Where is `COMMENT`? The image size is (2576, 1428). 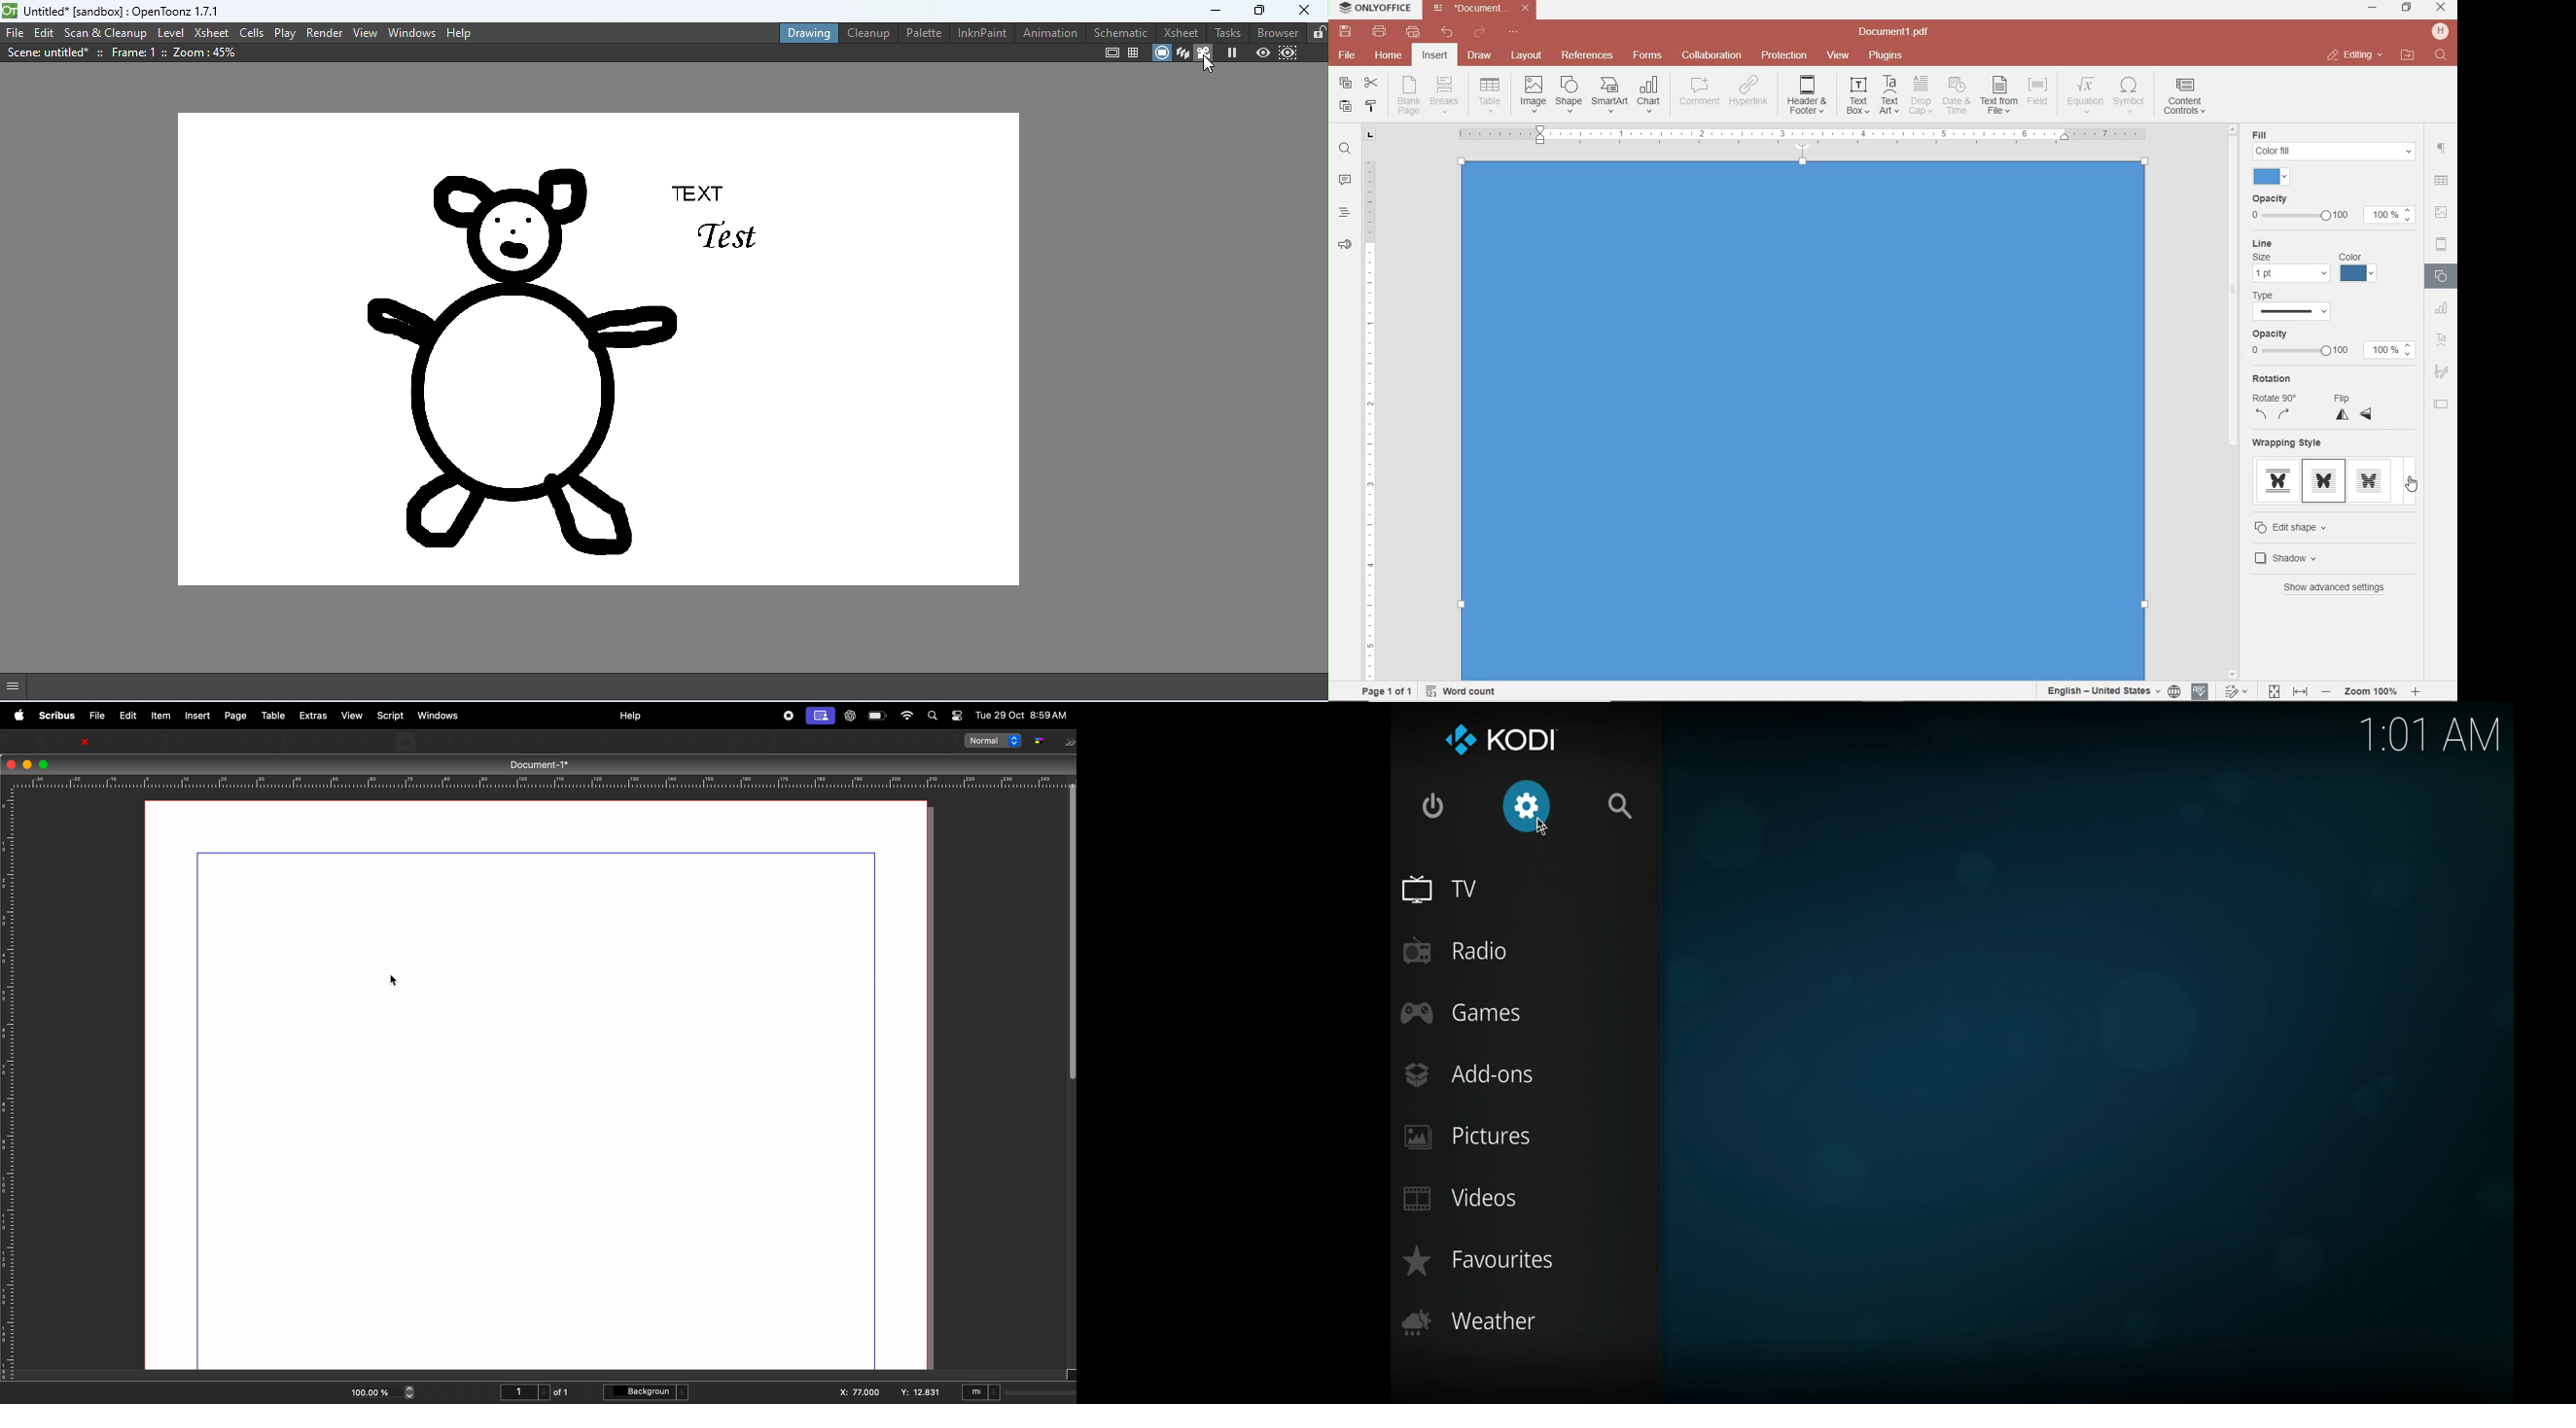 COMMENT is located at coordinates (1701, 91).